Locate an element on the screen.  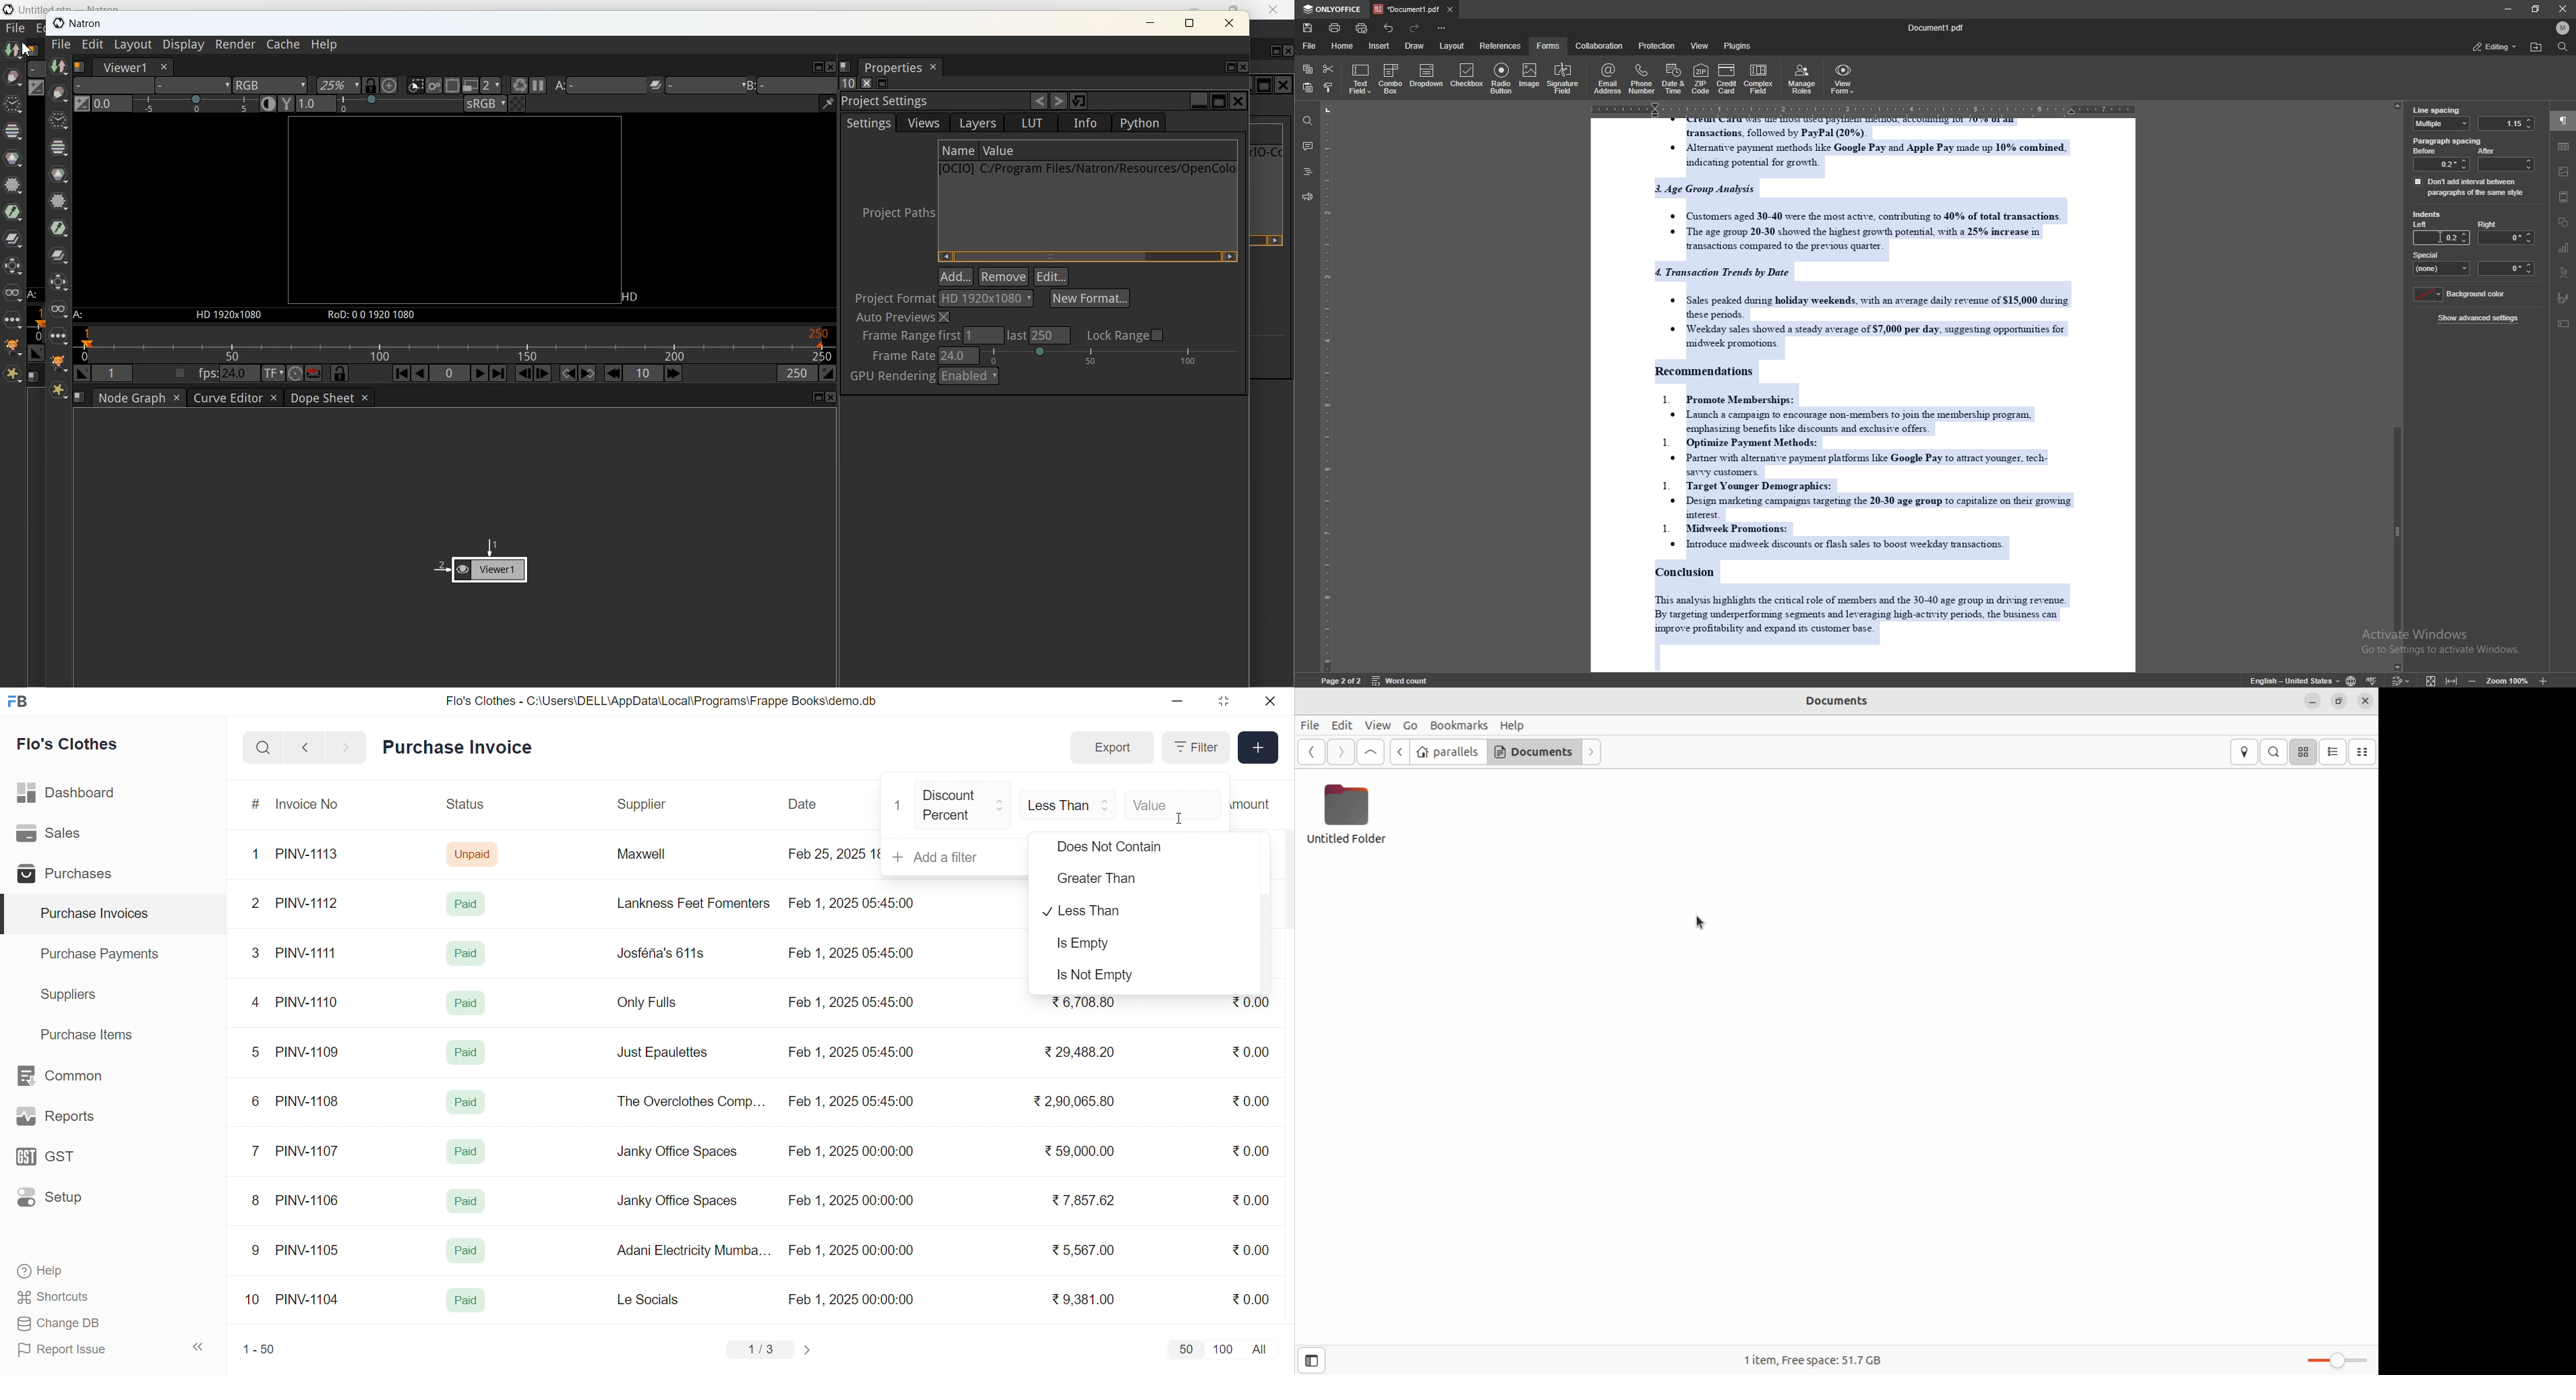
₹0.00 is located at coordinates (1251, 1200).